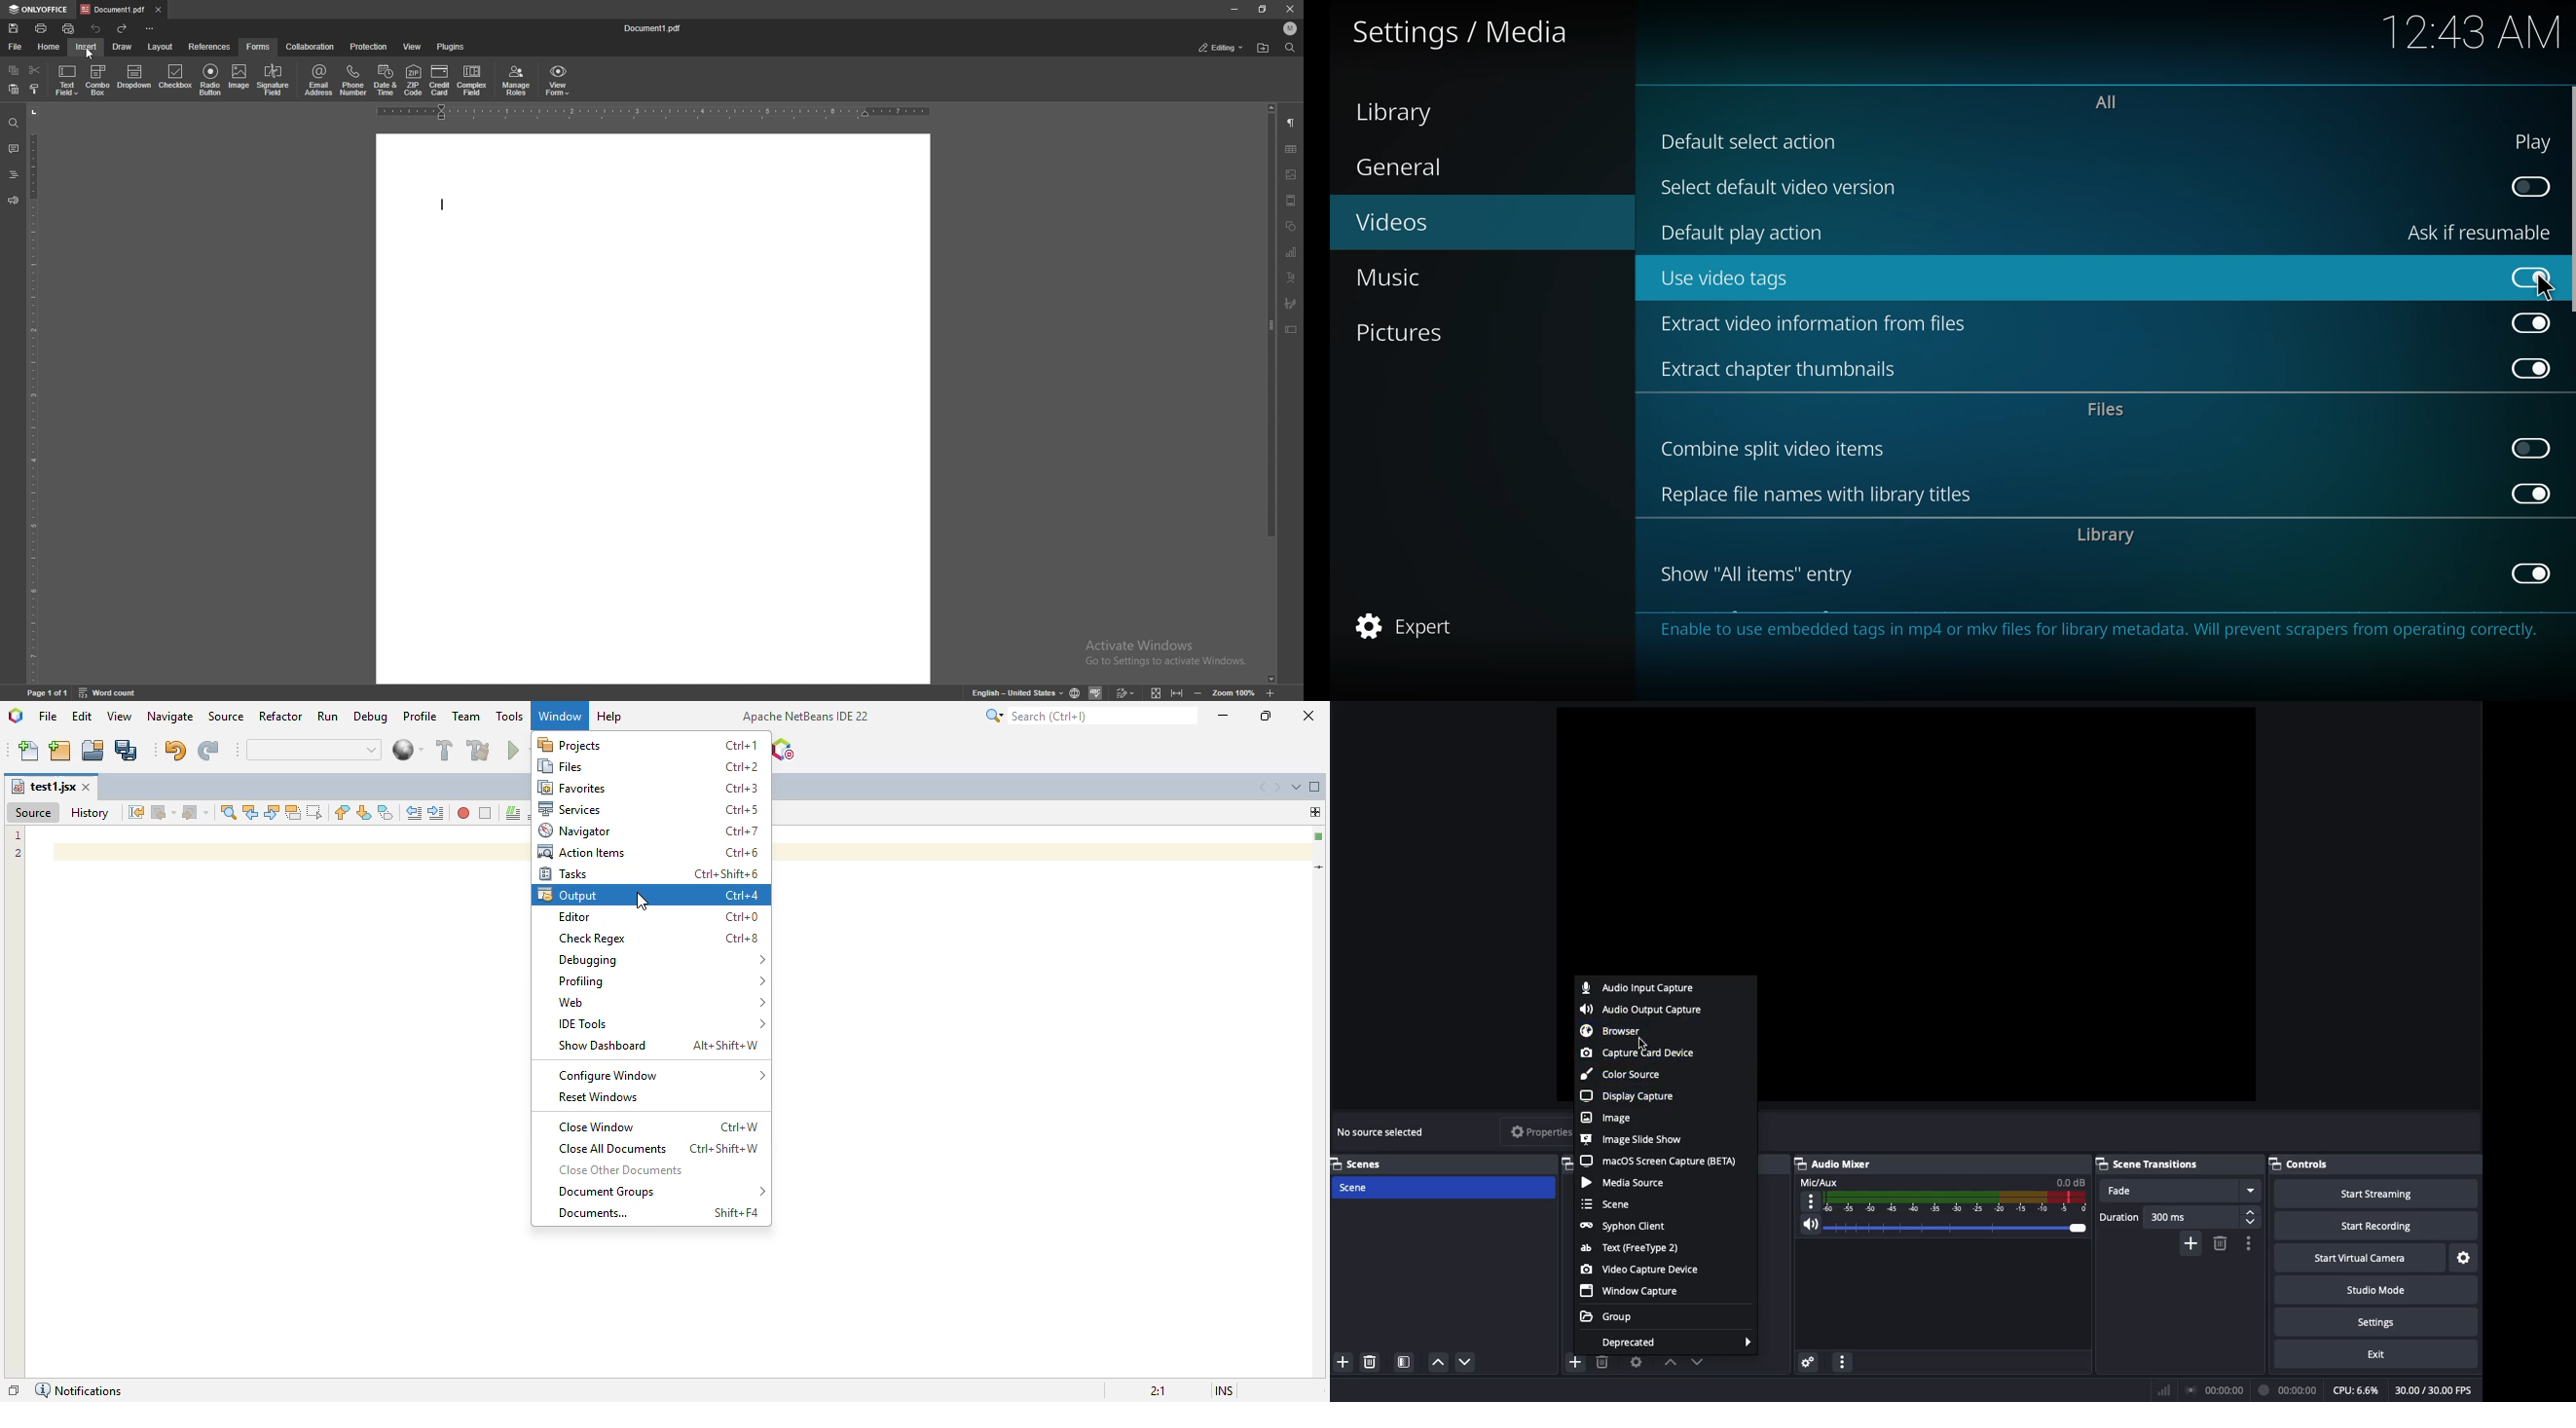 This screenshot has height=1428, width=2576. I want to click on find in folder, so click(1263, 48).